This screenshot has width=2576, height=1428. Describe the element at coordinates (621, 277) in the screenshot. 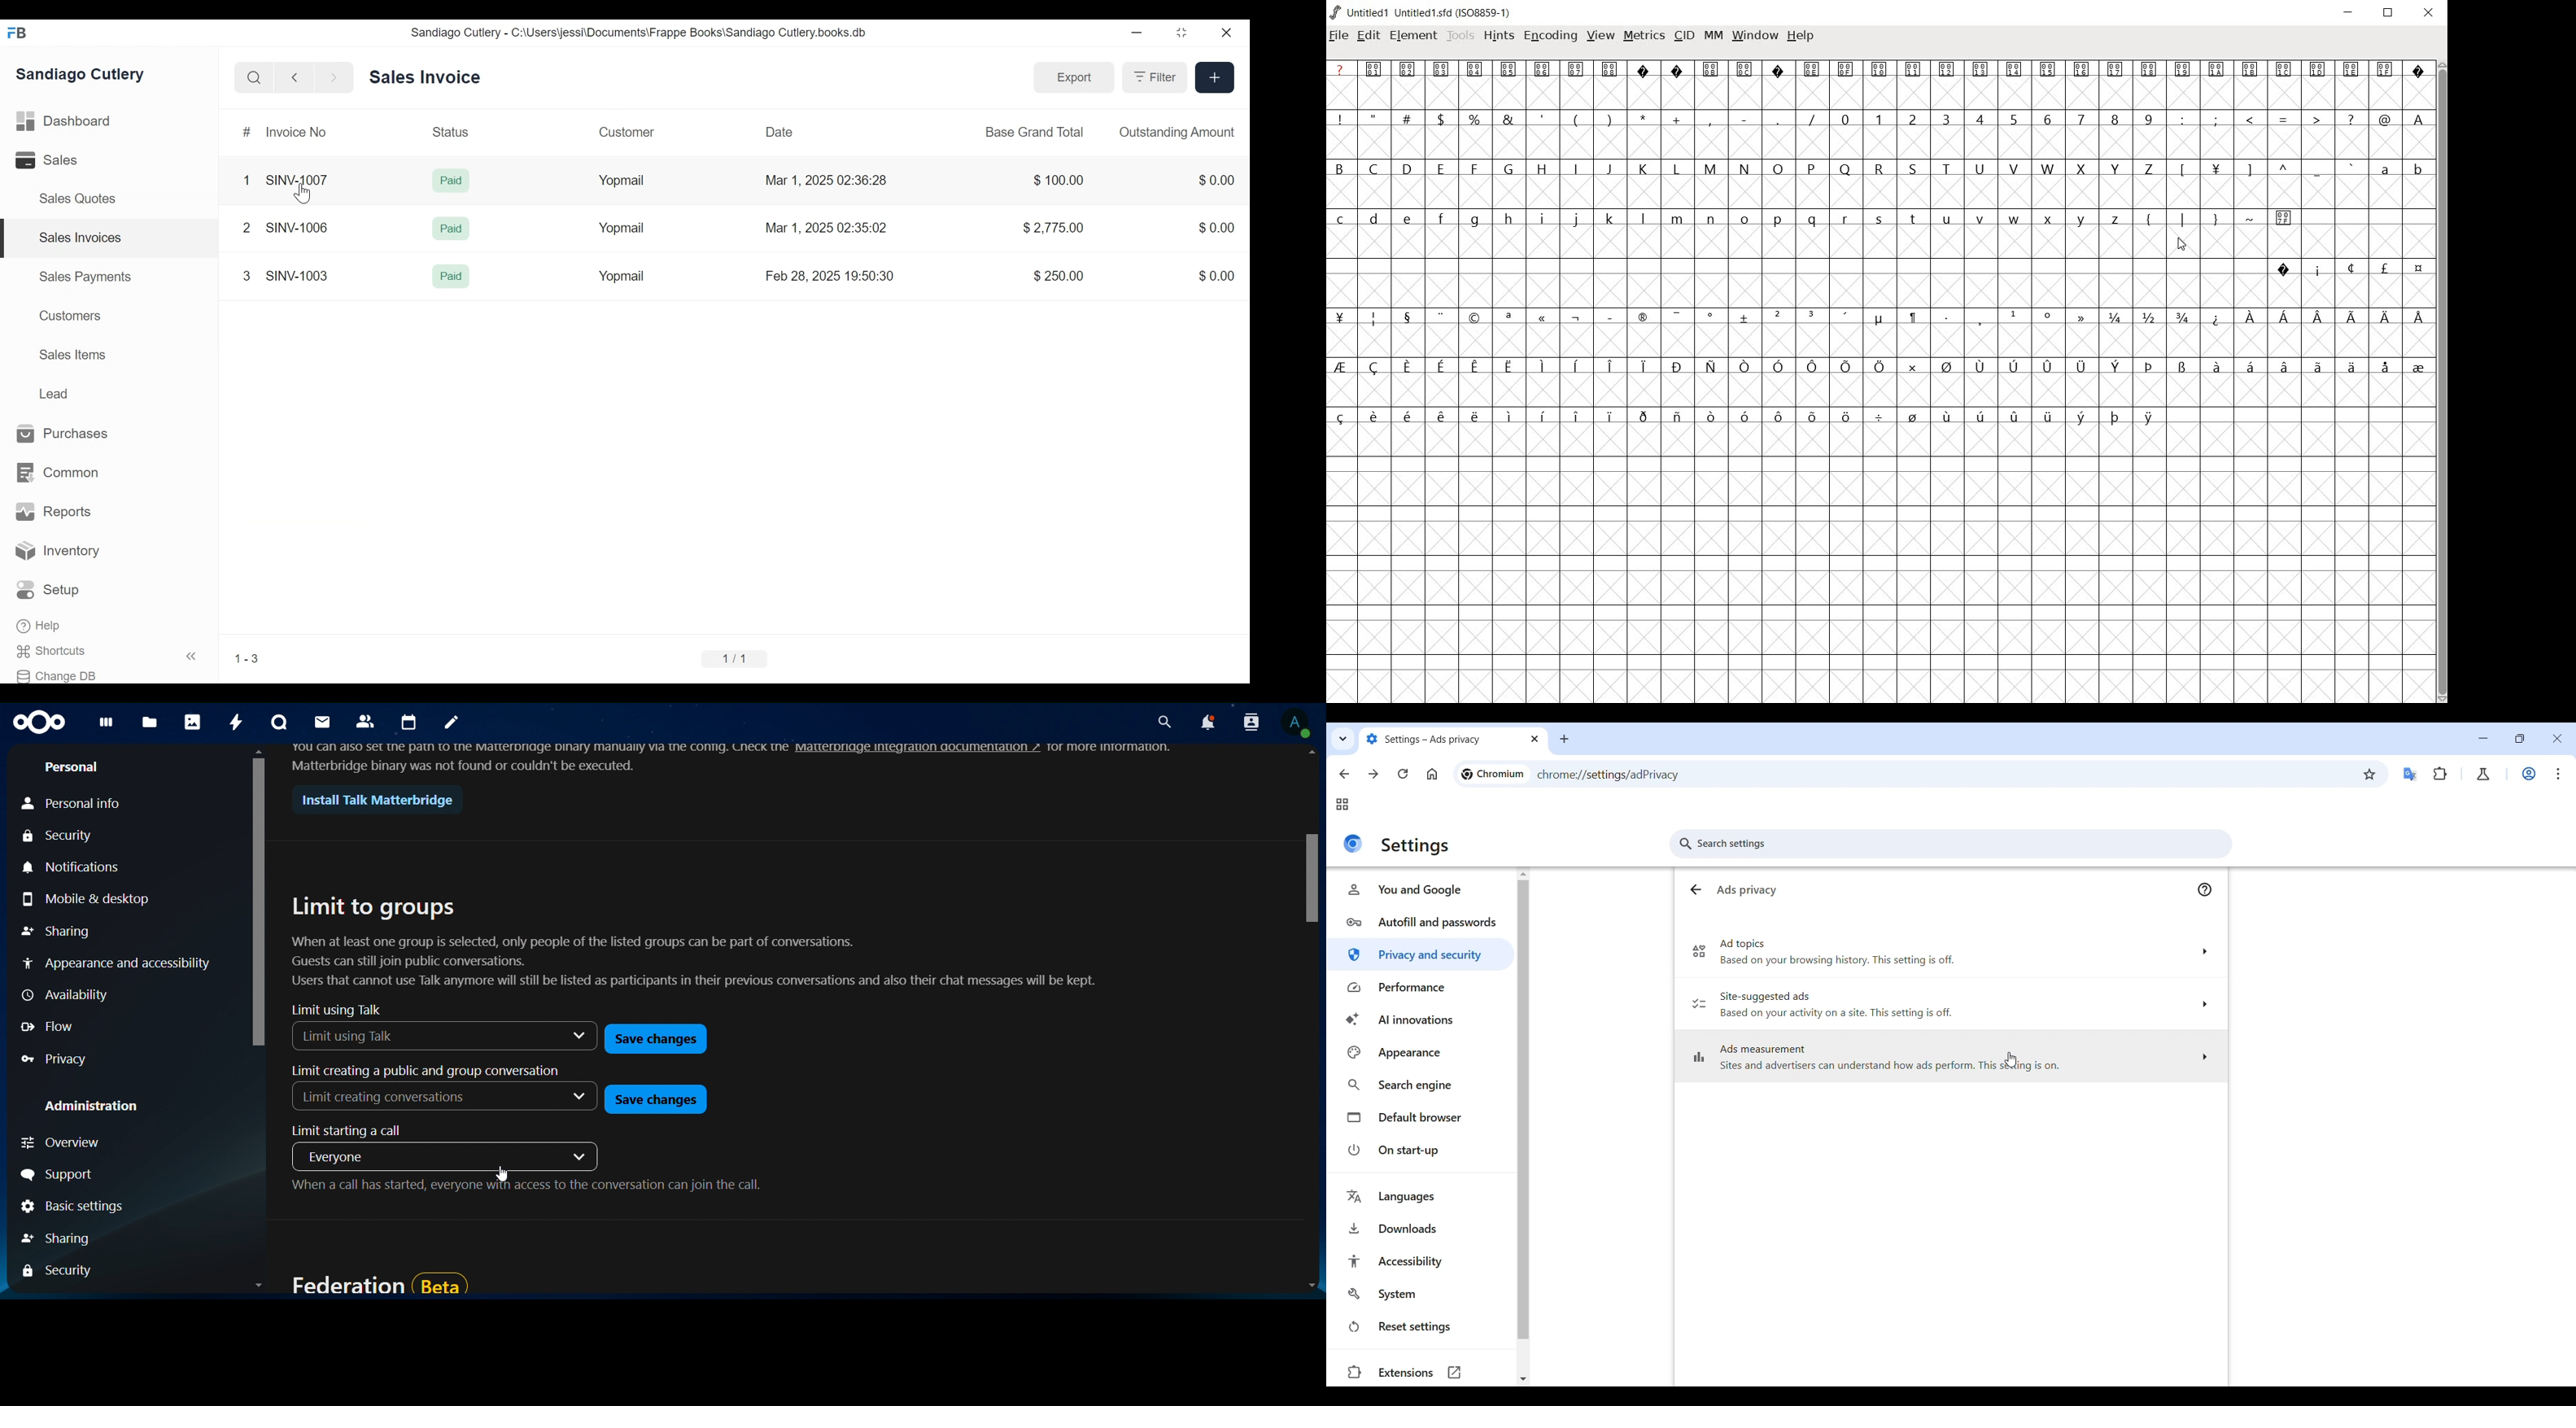

I see `Yopmail` at that location.